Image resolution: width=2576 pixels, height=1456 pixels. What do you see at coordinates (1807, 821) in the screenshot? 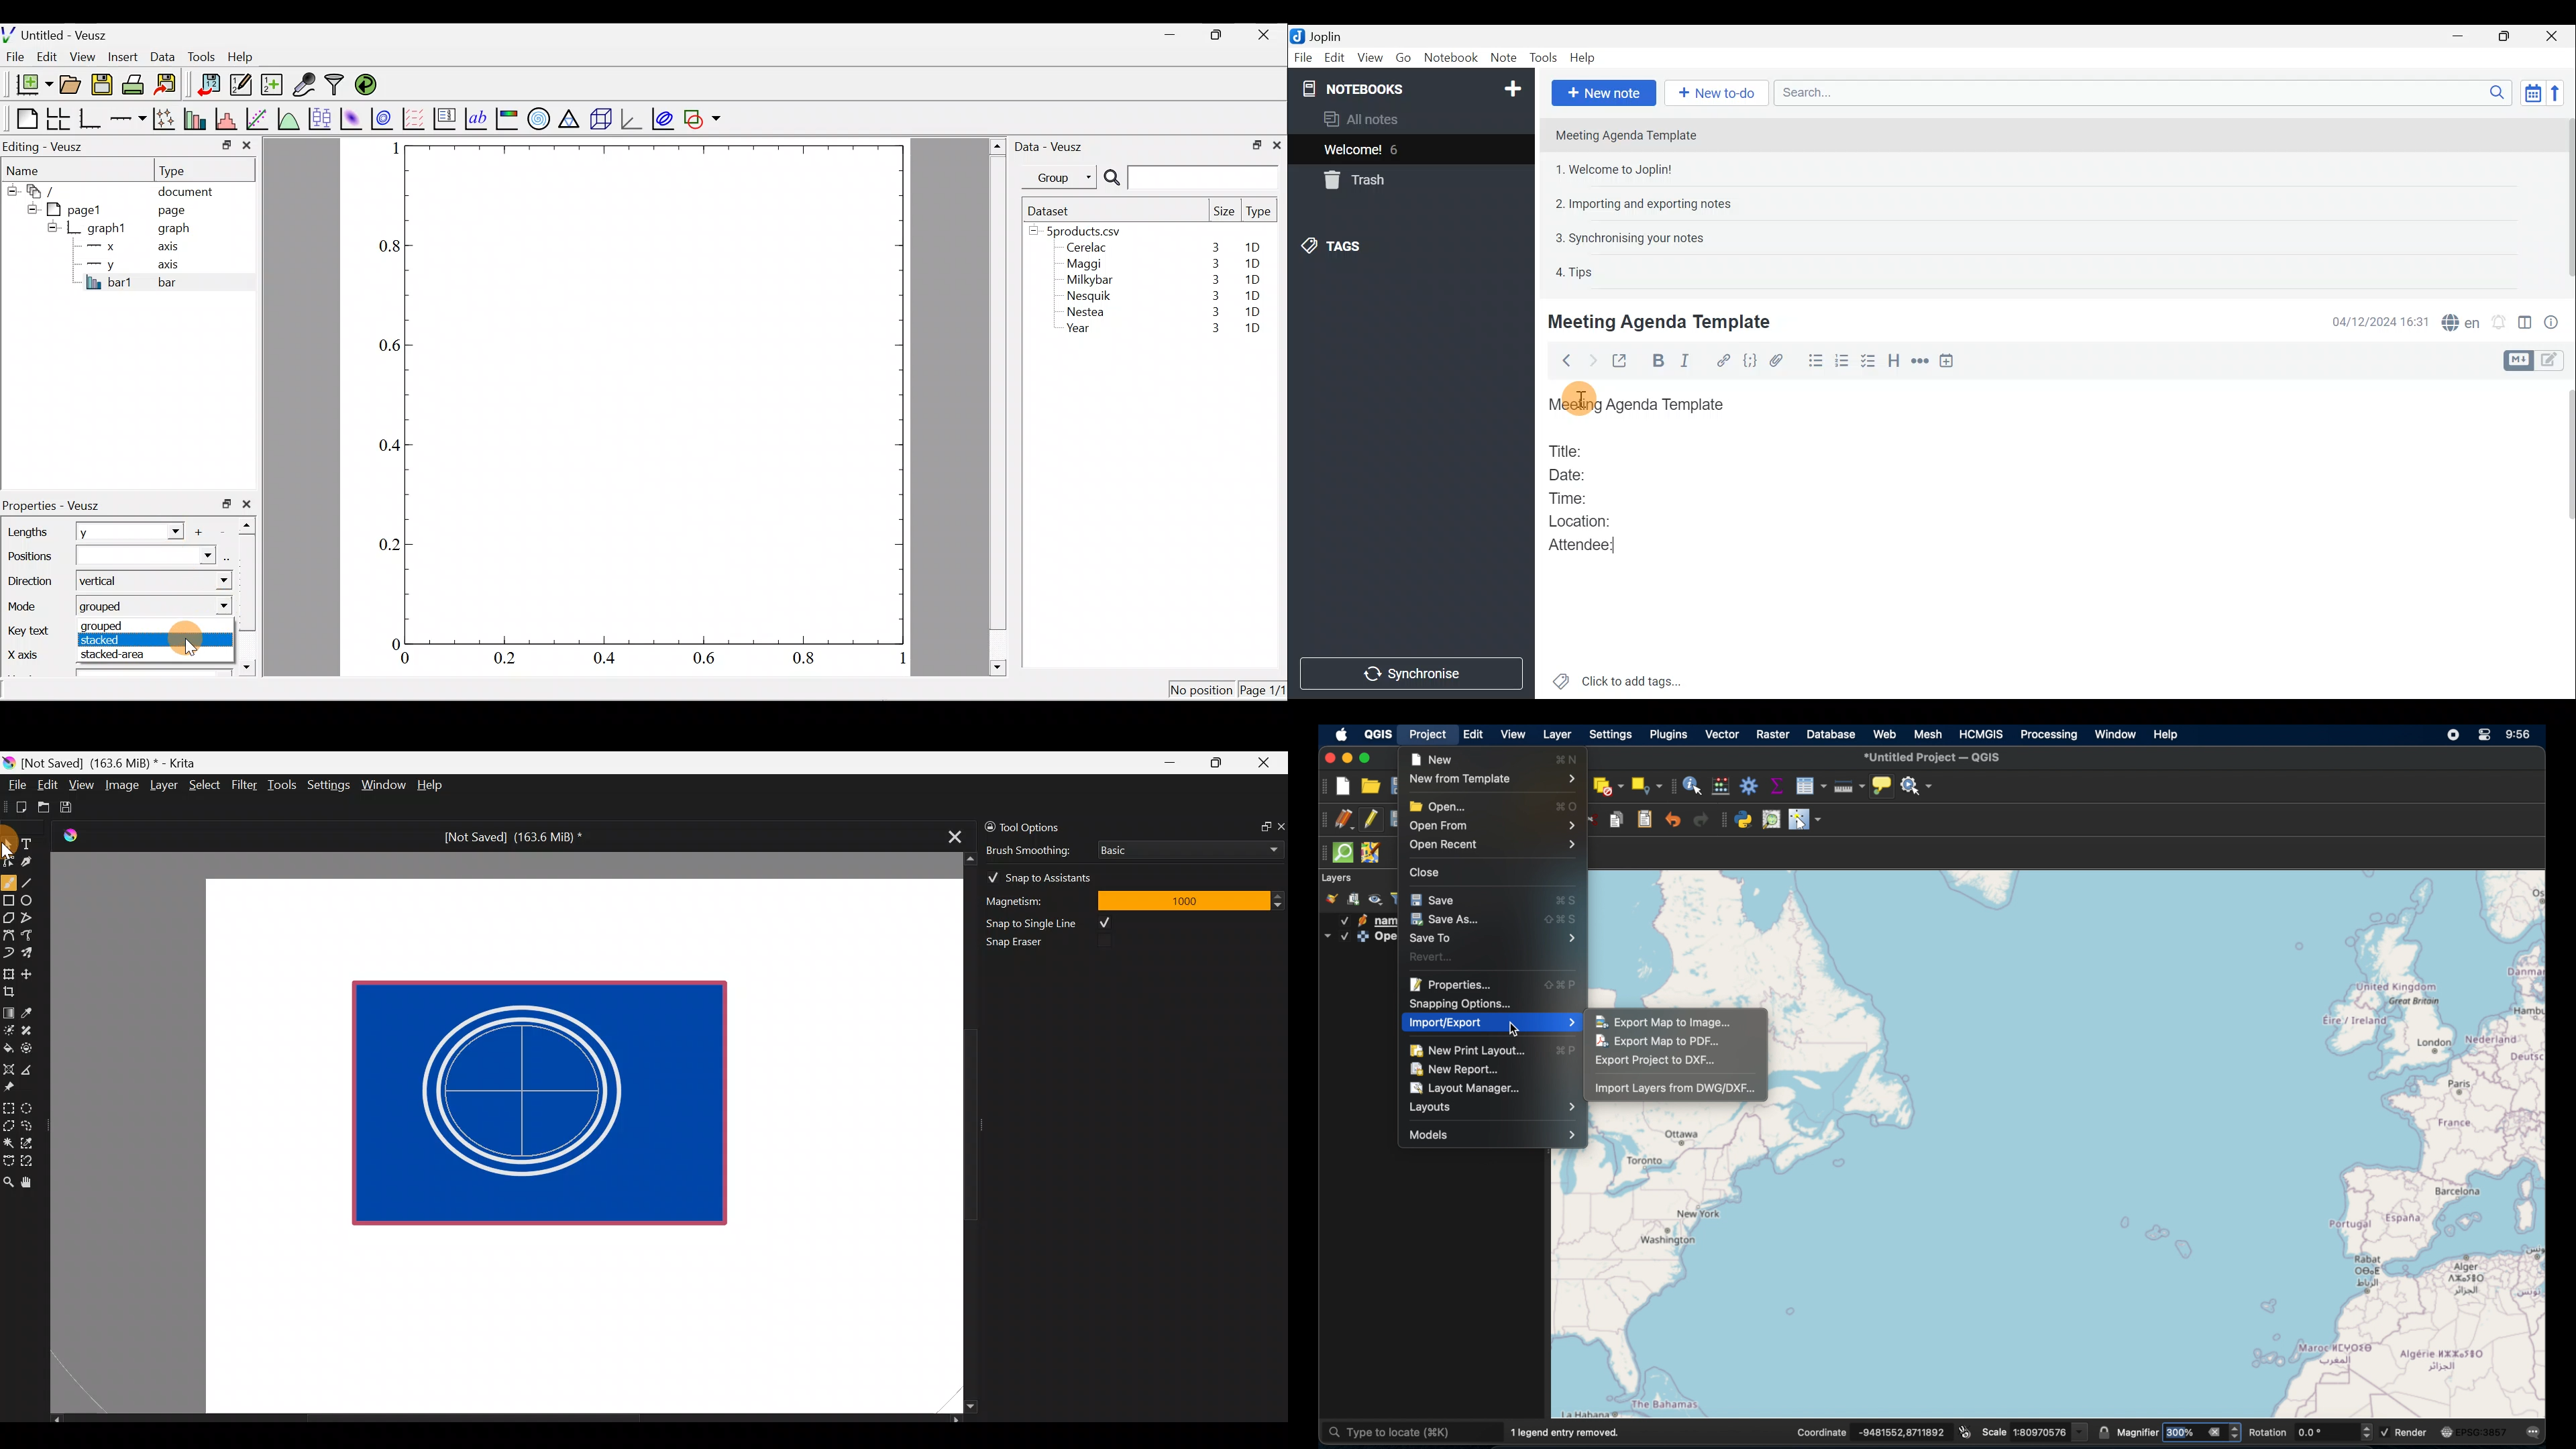
I see `switches cursor to configurable pointer` at bounding box center [1807, 821].